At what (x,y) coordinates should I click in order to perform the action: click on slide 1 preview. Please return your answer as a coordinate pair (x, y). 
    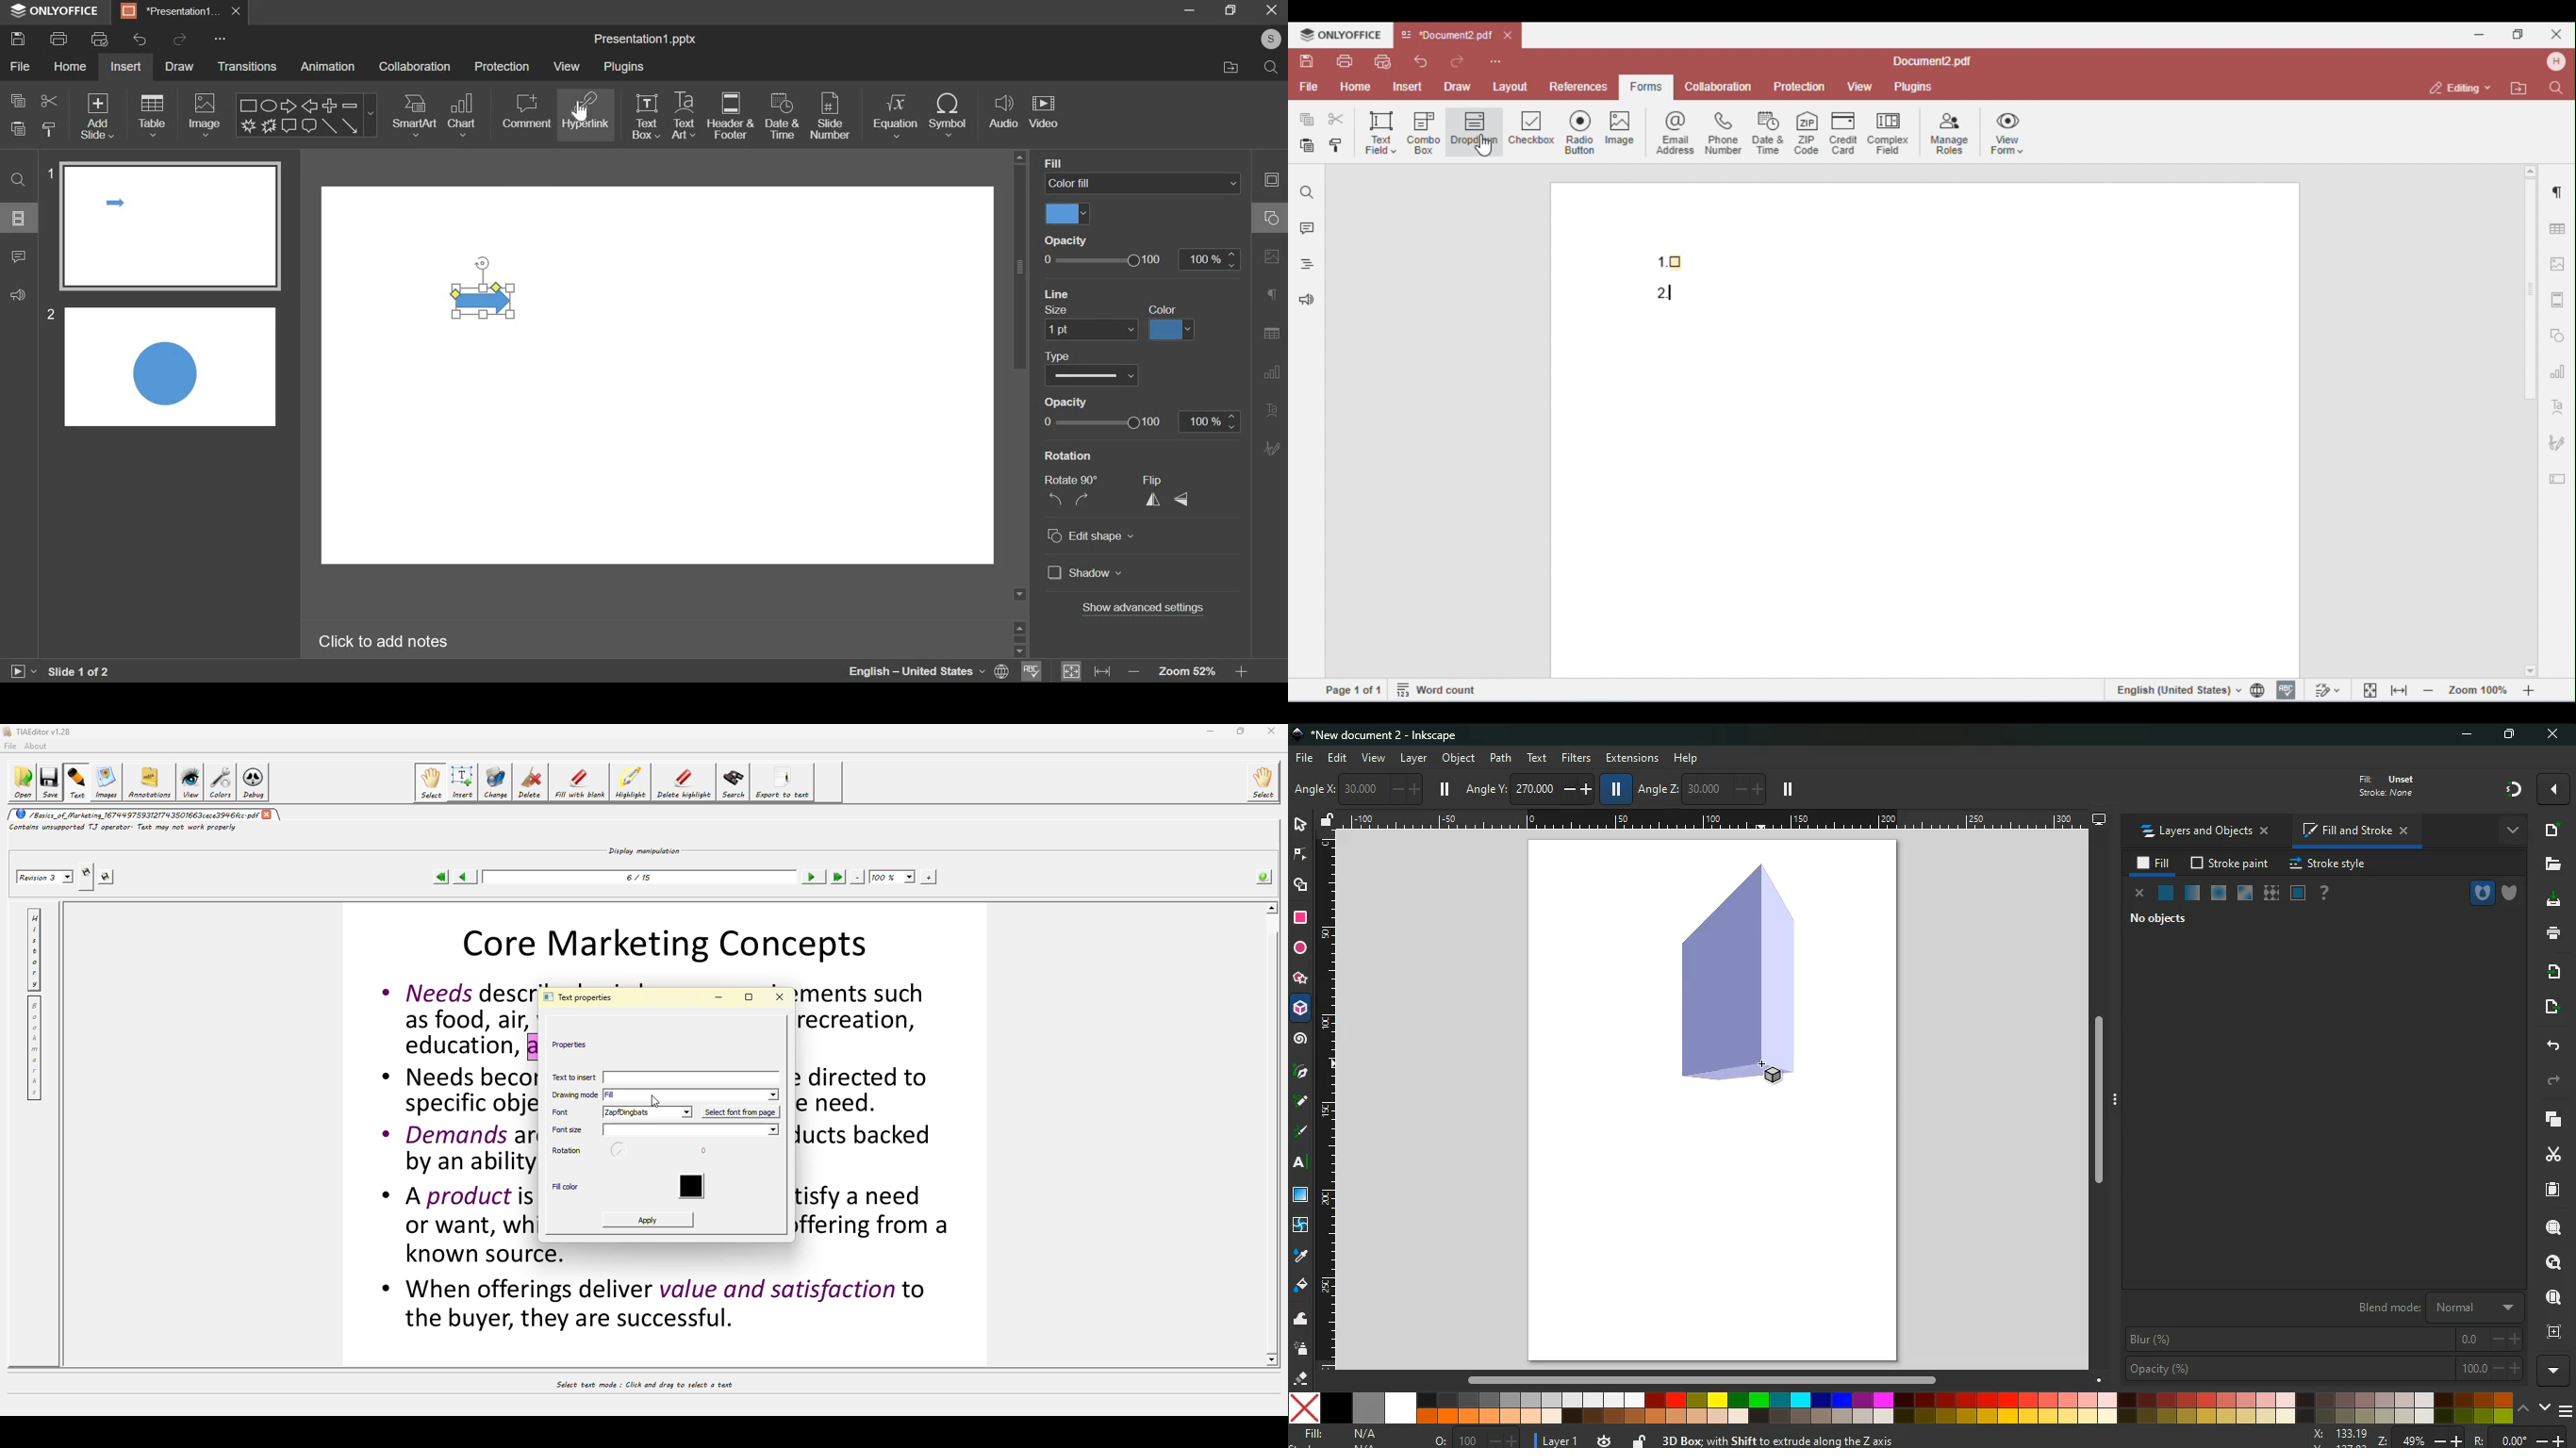
    Looking at the image, I should click on (172, 227).